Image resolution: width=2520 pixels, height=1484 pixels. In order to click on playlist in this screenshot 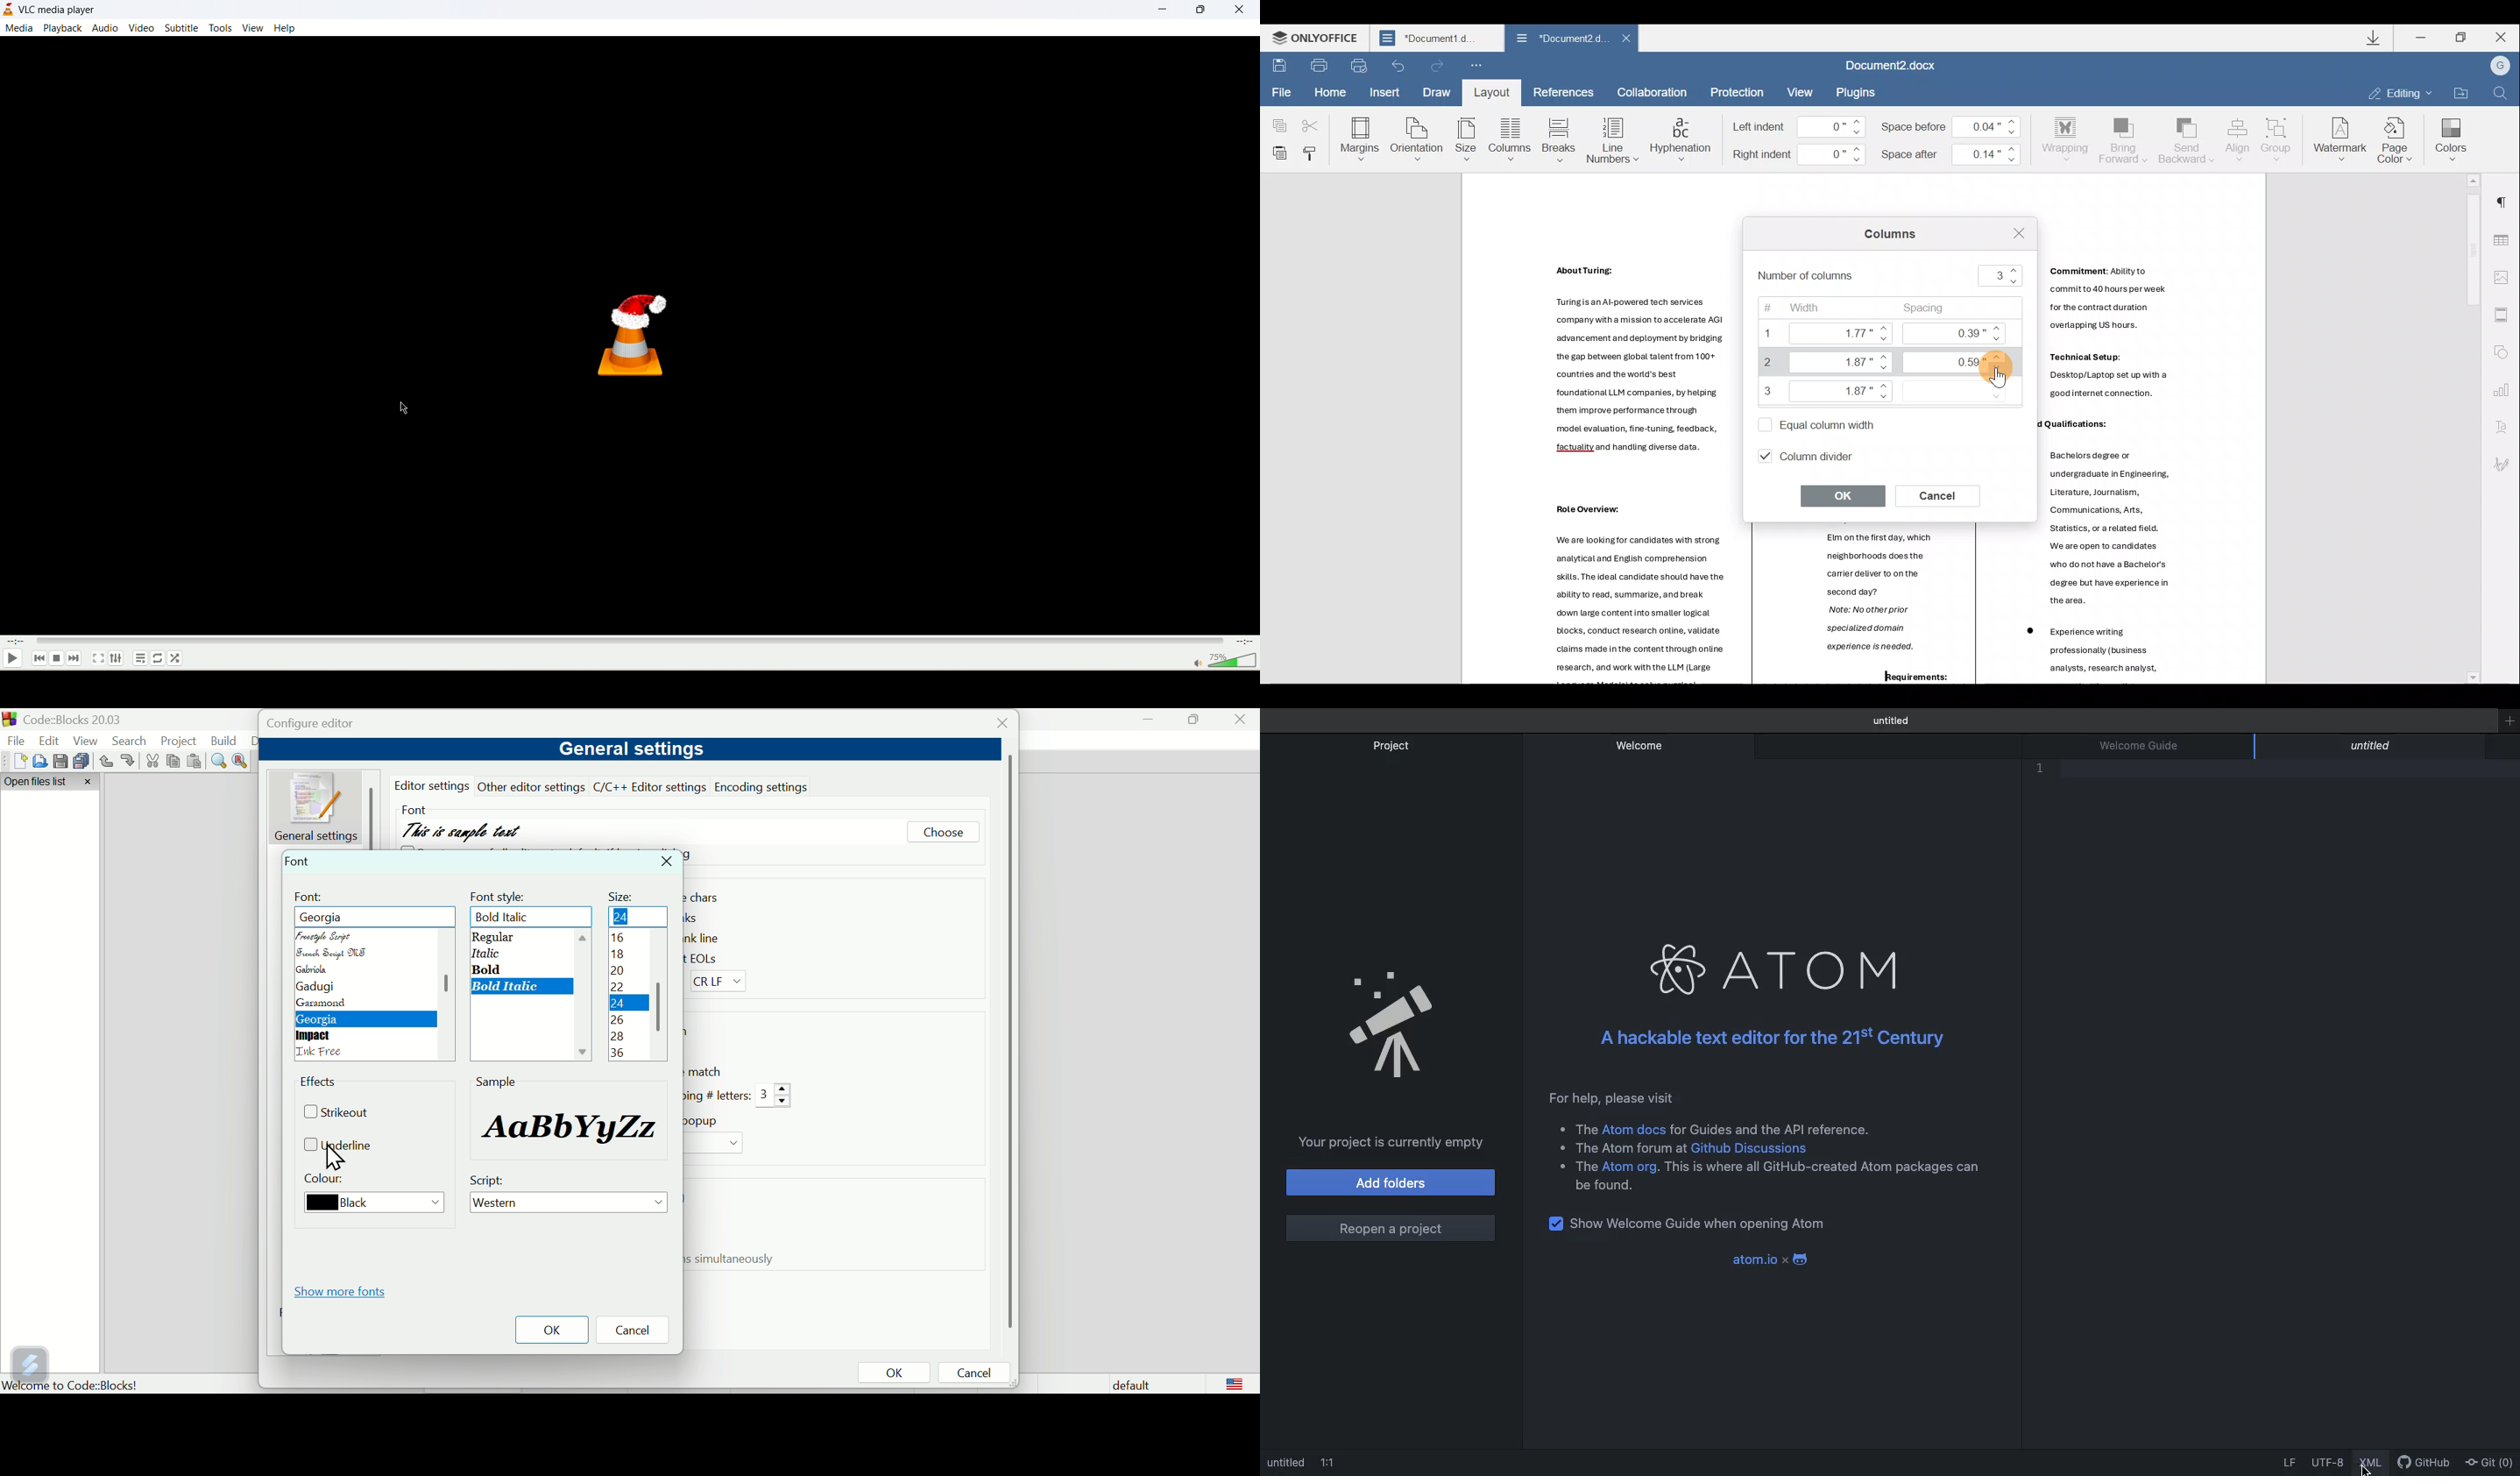, I will do `click(140, 659)`.